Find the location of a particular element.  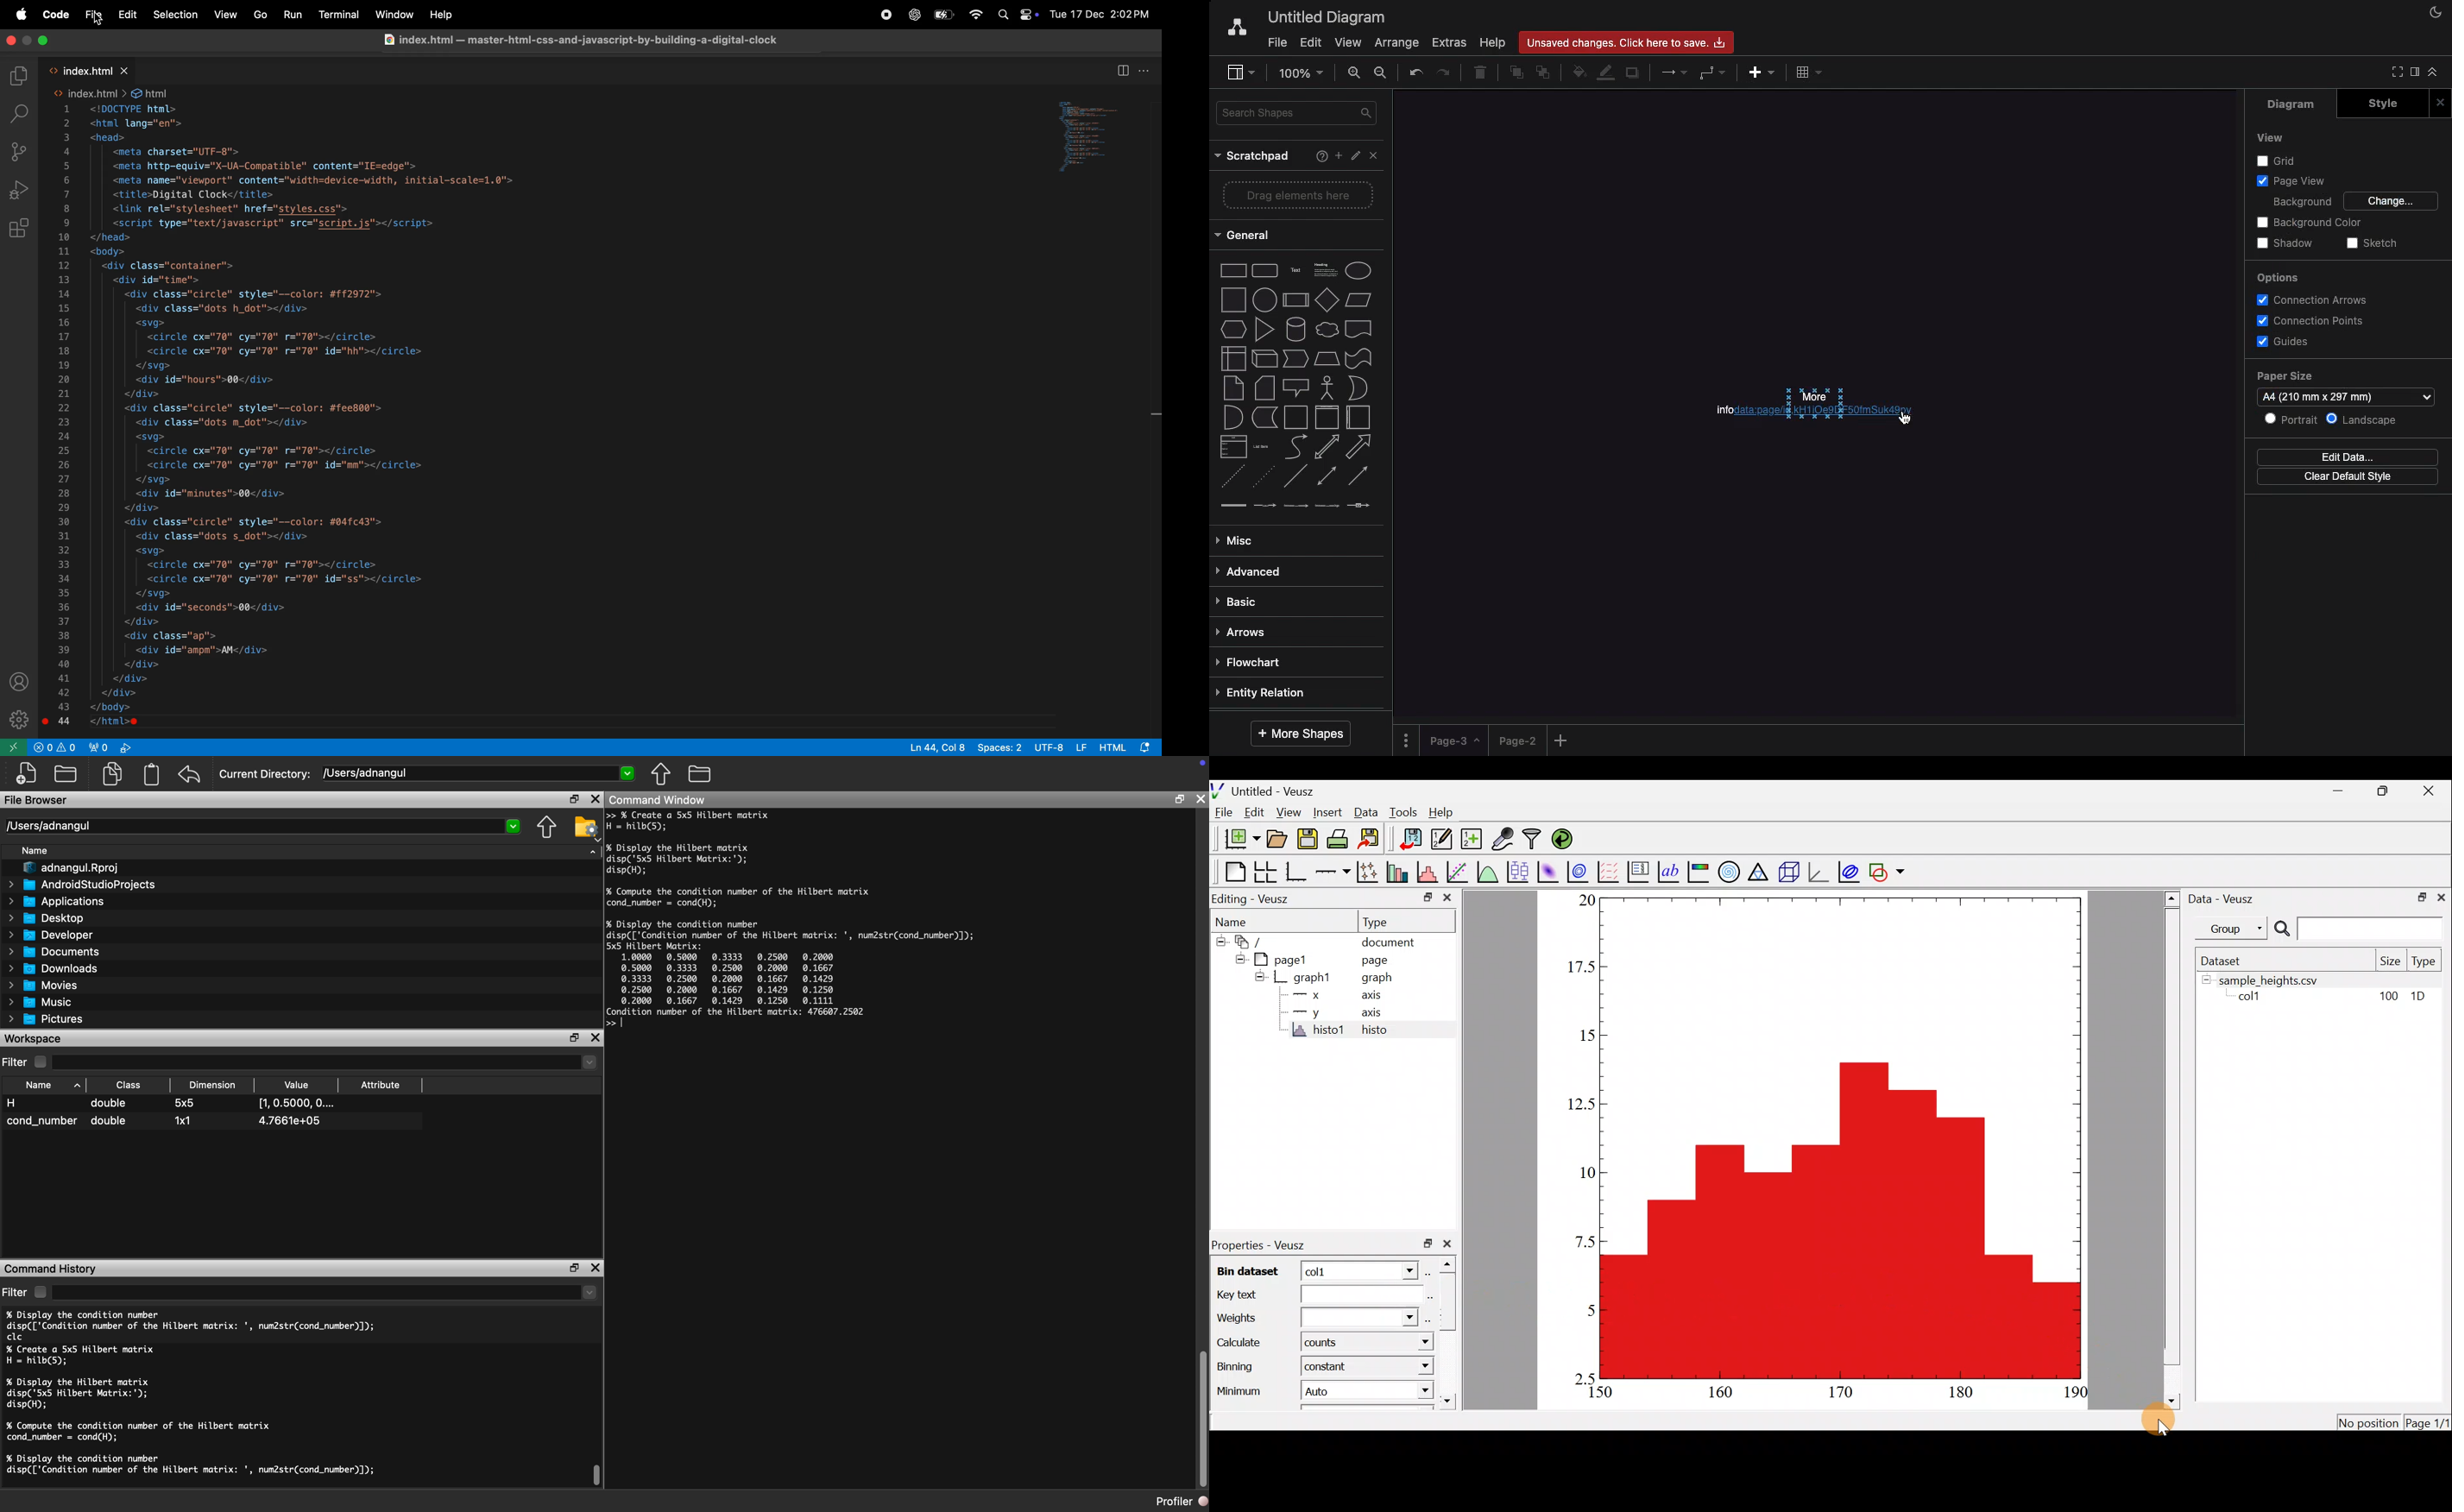

Help is located at coordinates (1491, 42).